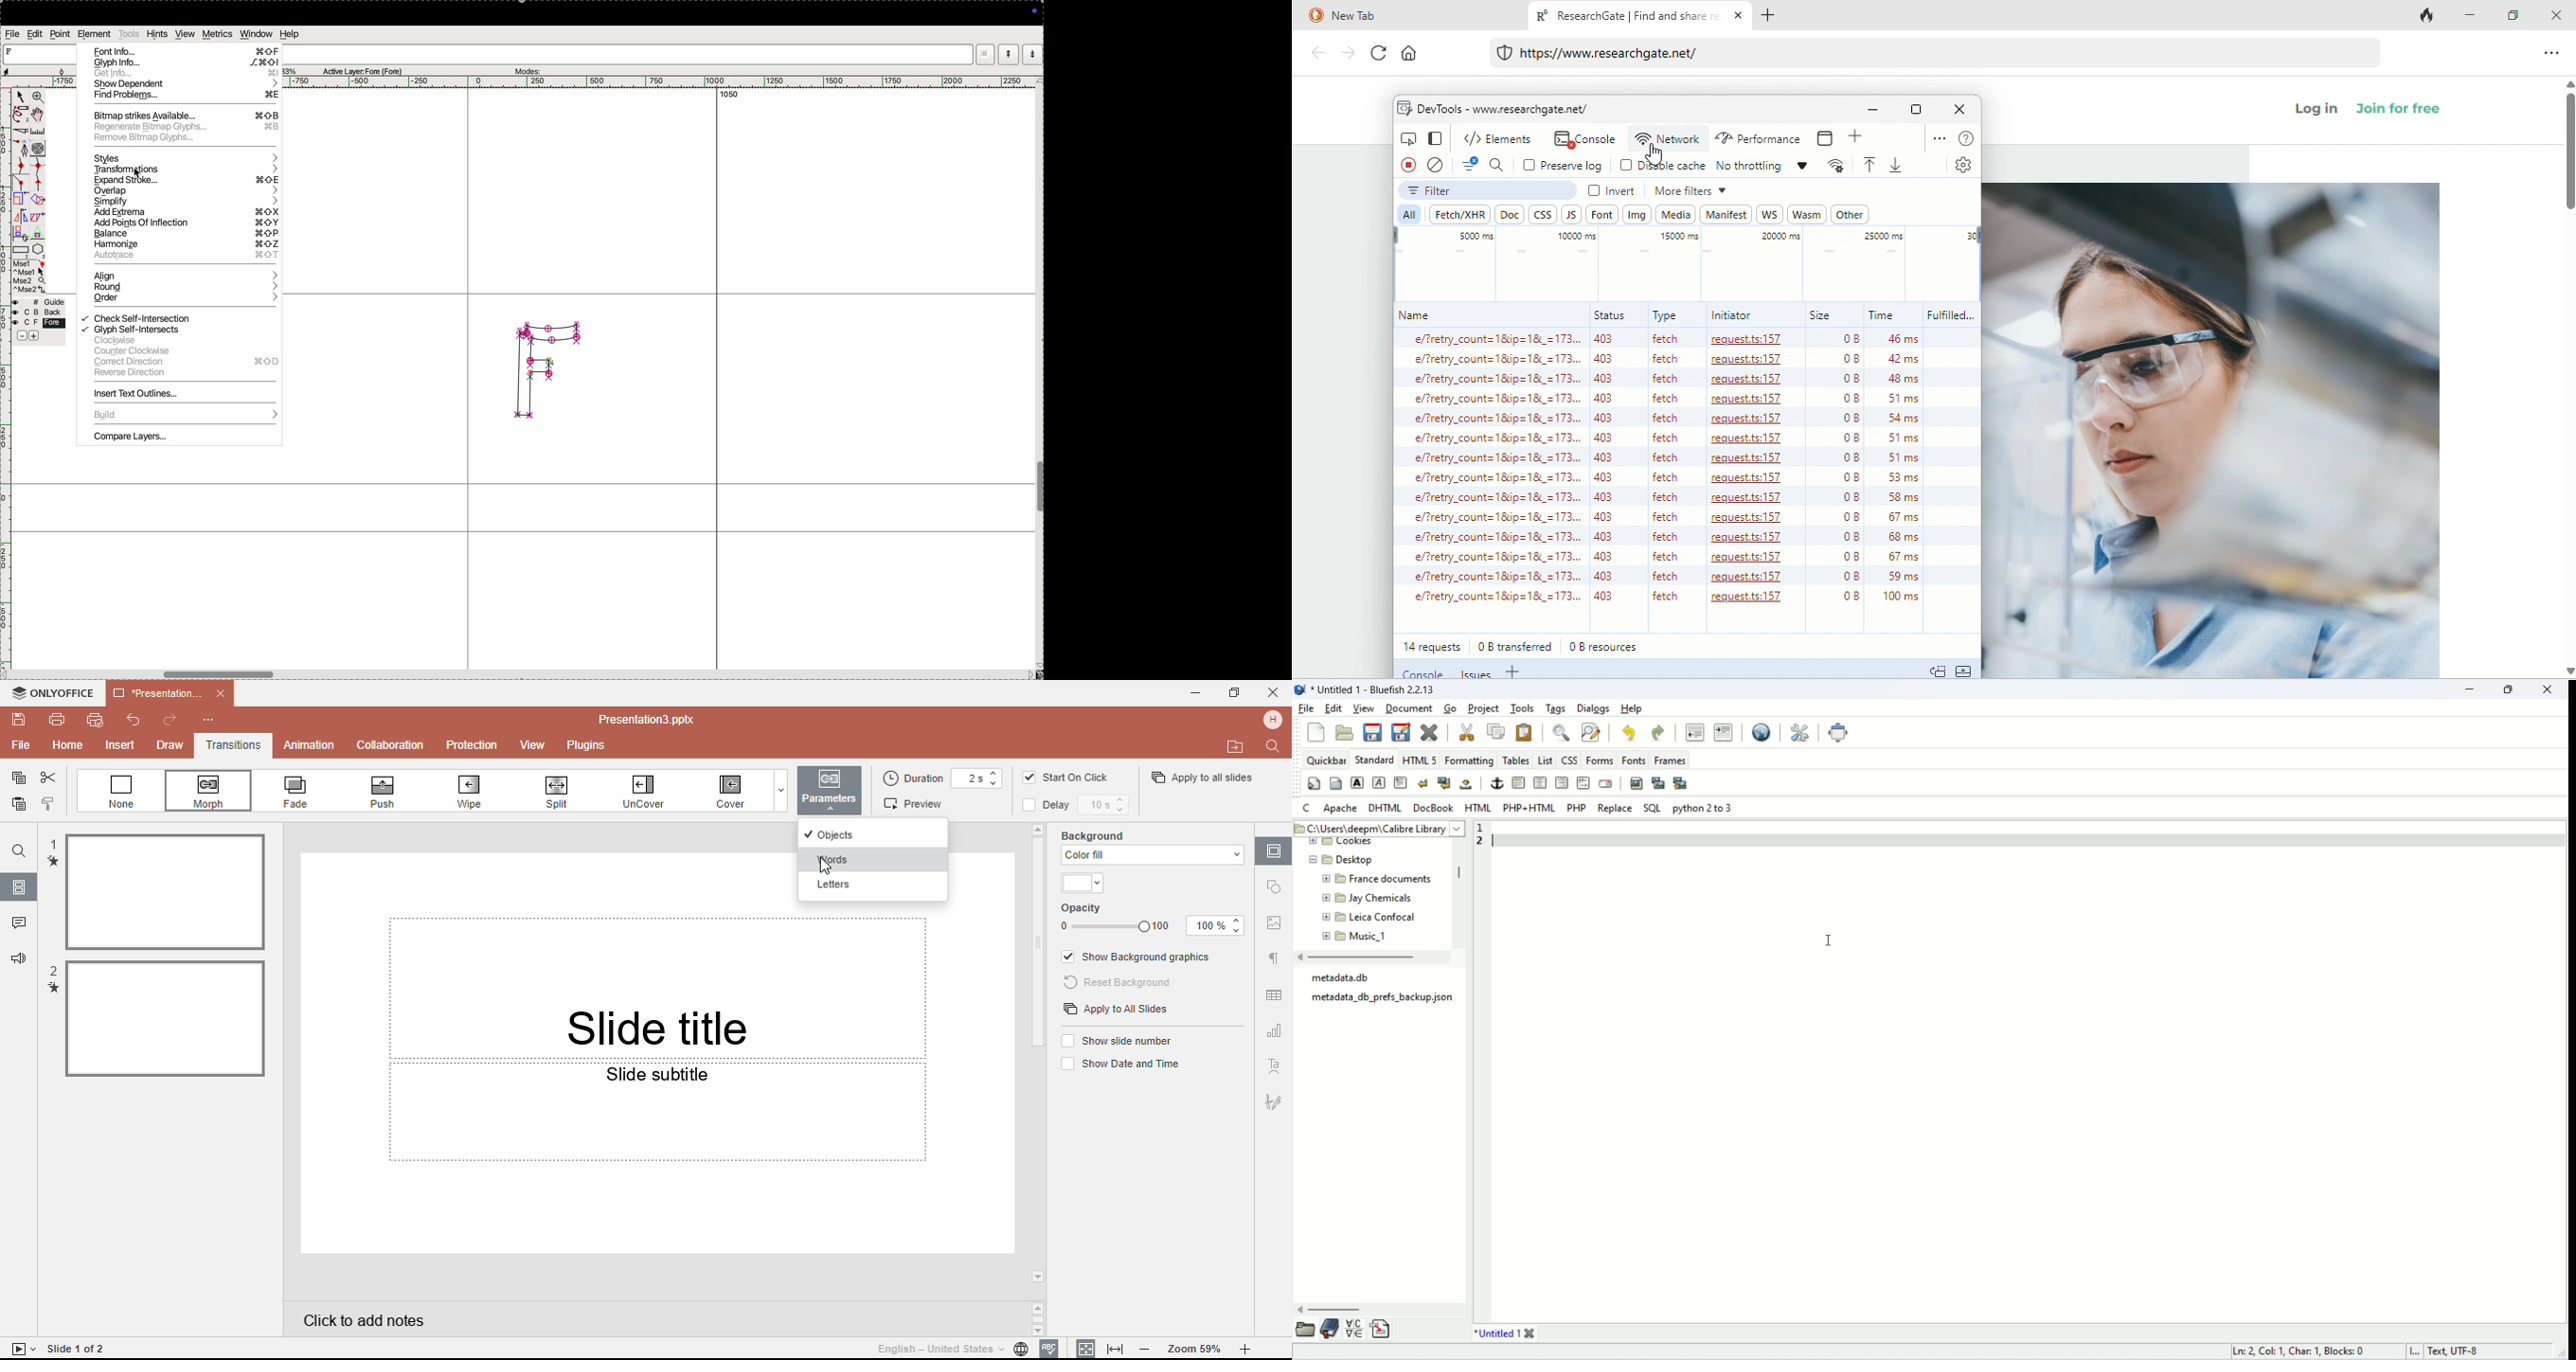 The height and width of the screenshot is (1372, 2576). Describe the element at coordinates (2516, 14) in the screenshot. I see `maximize` at that location.